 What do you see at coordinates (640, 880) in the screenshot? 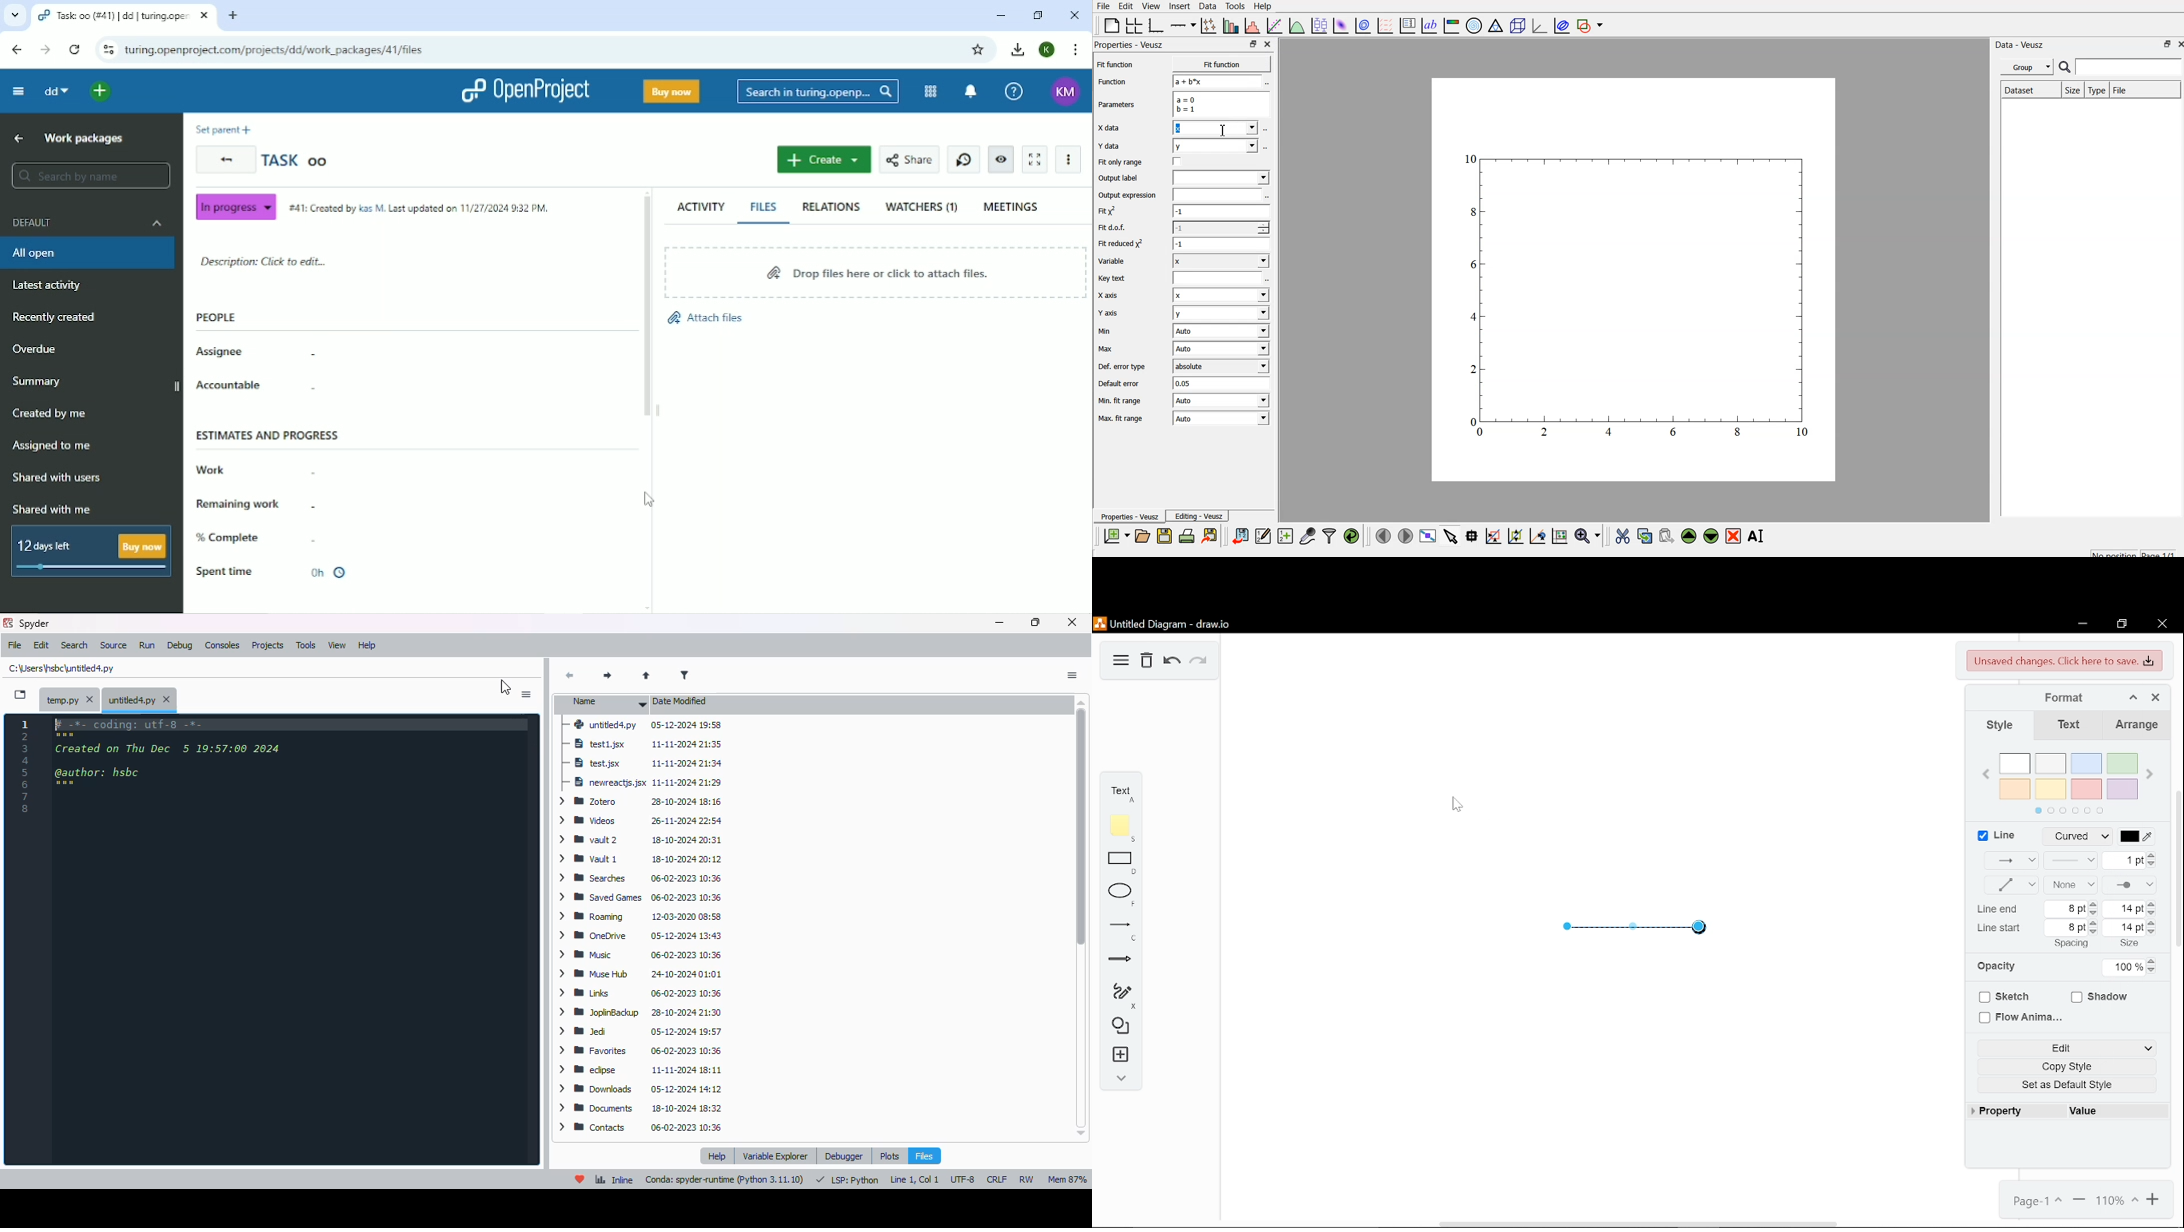
I see `vault 2` at bounding box center [640, 880].